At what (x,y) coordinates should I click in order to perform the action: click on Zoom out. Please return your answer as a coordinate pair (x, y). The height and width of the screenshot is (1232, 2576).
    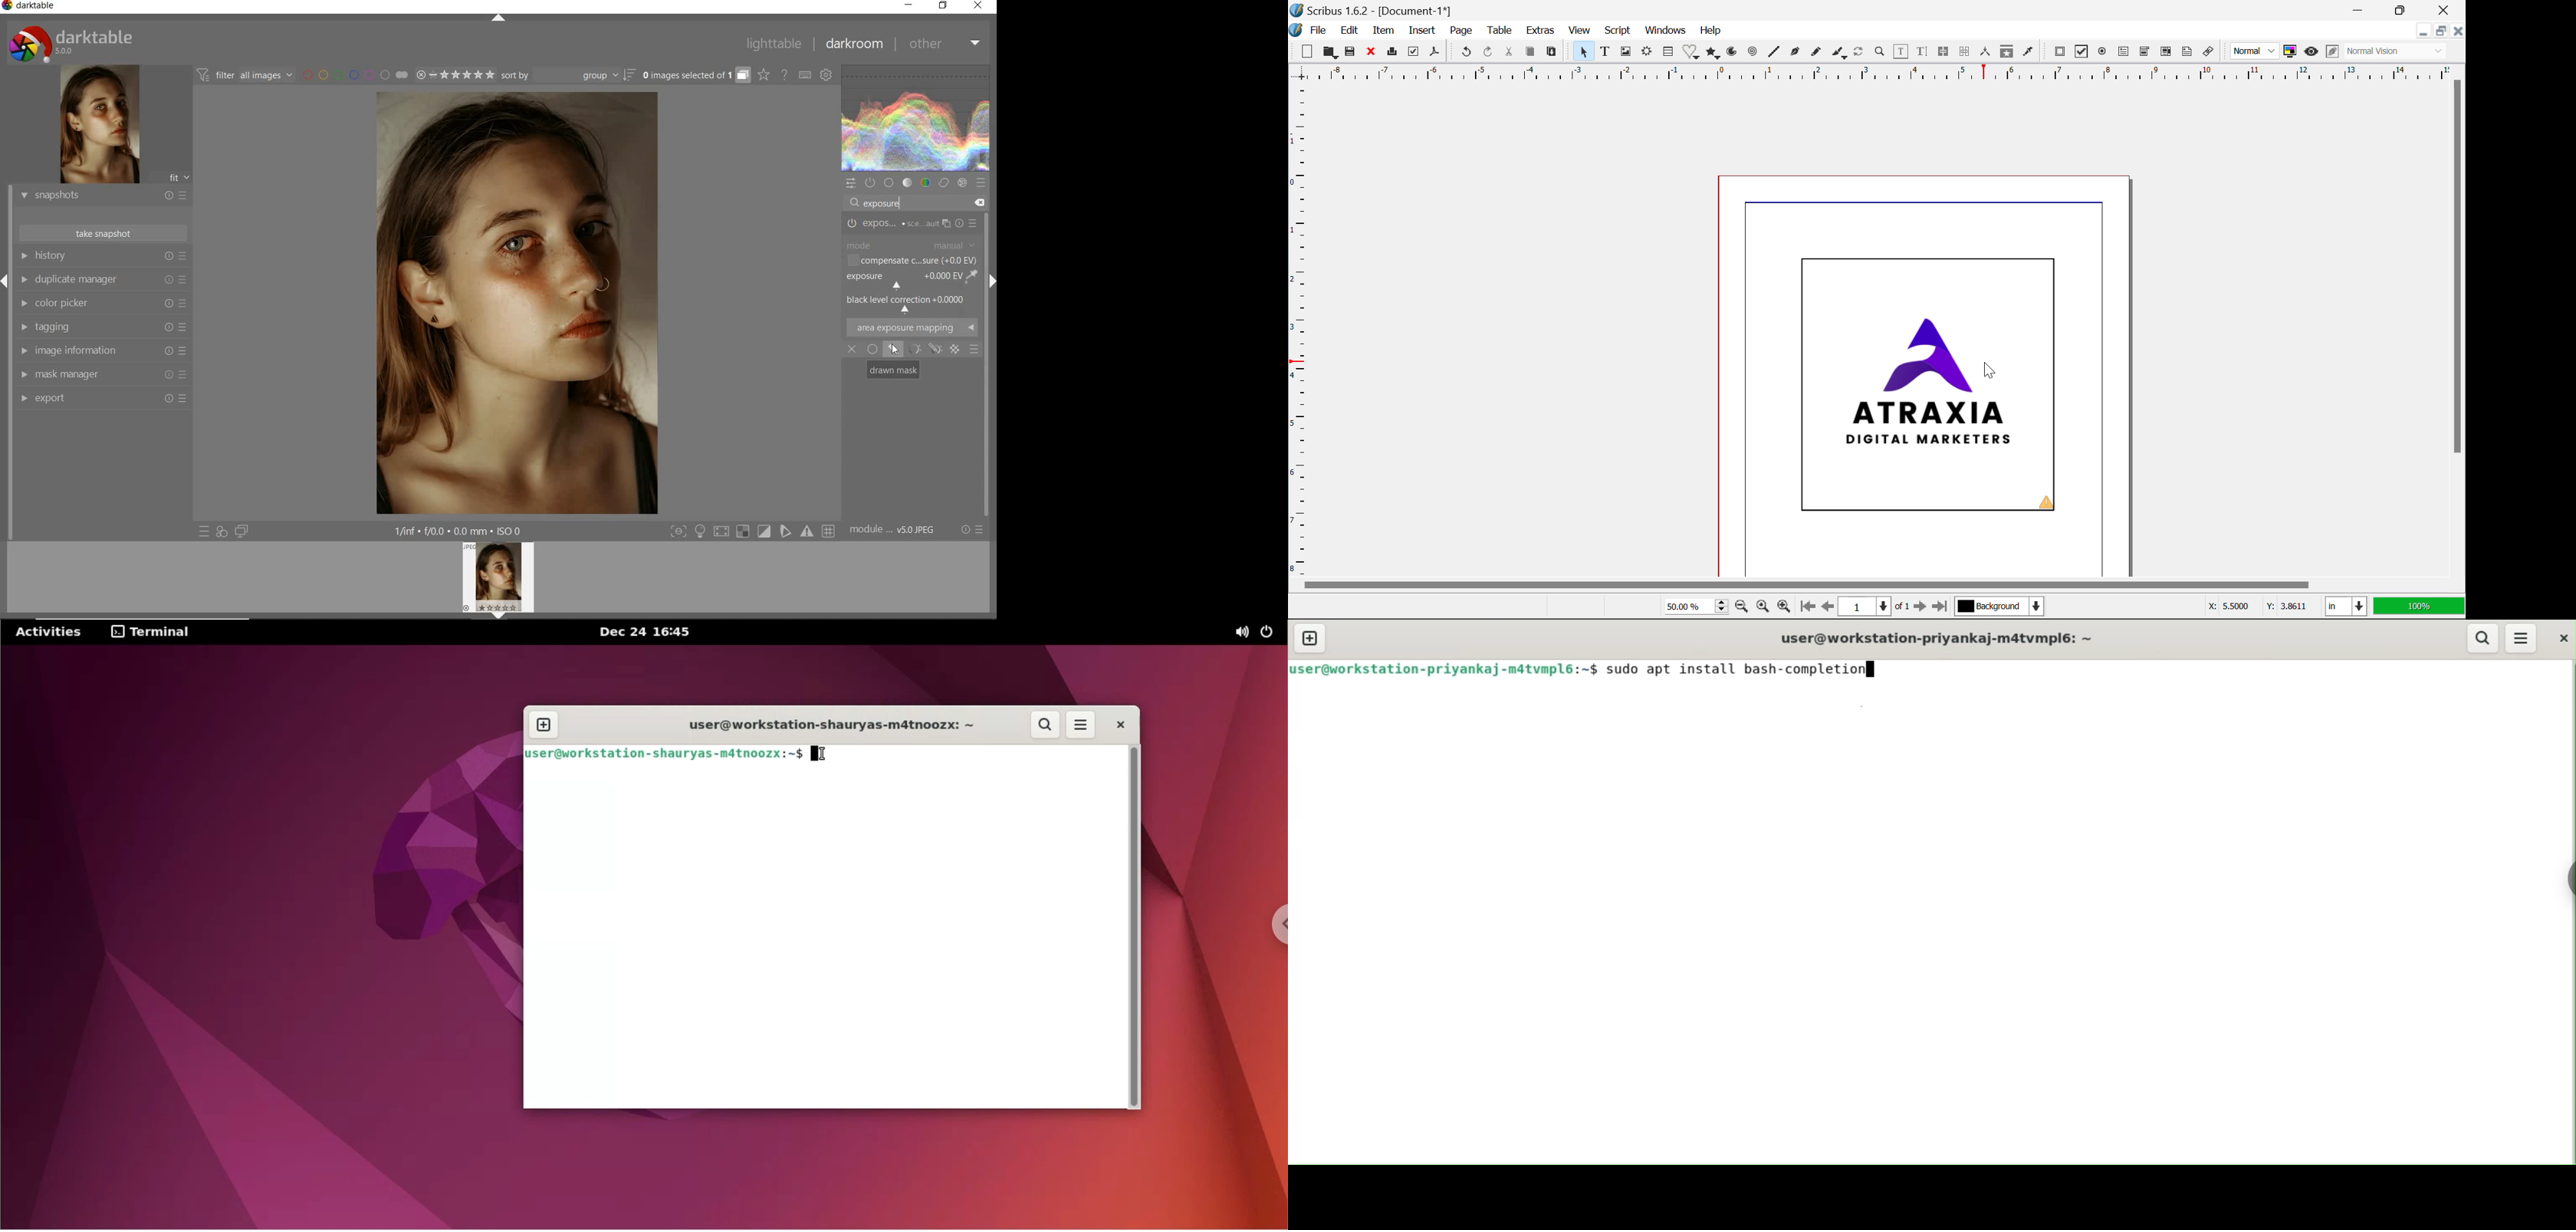
    Looking at the image, I should click on (1741, 607).